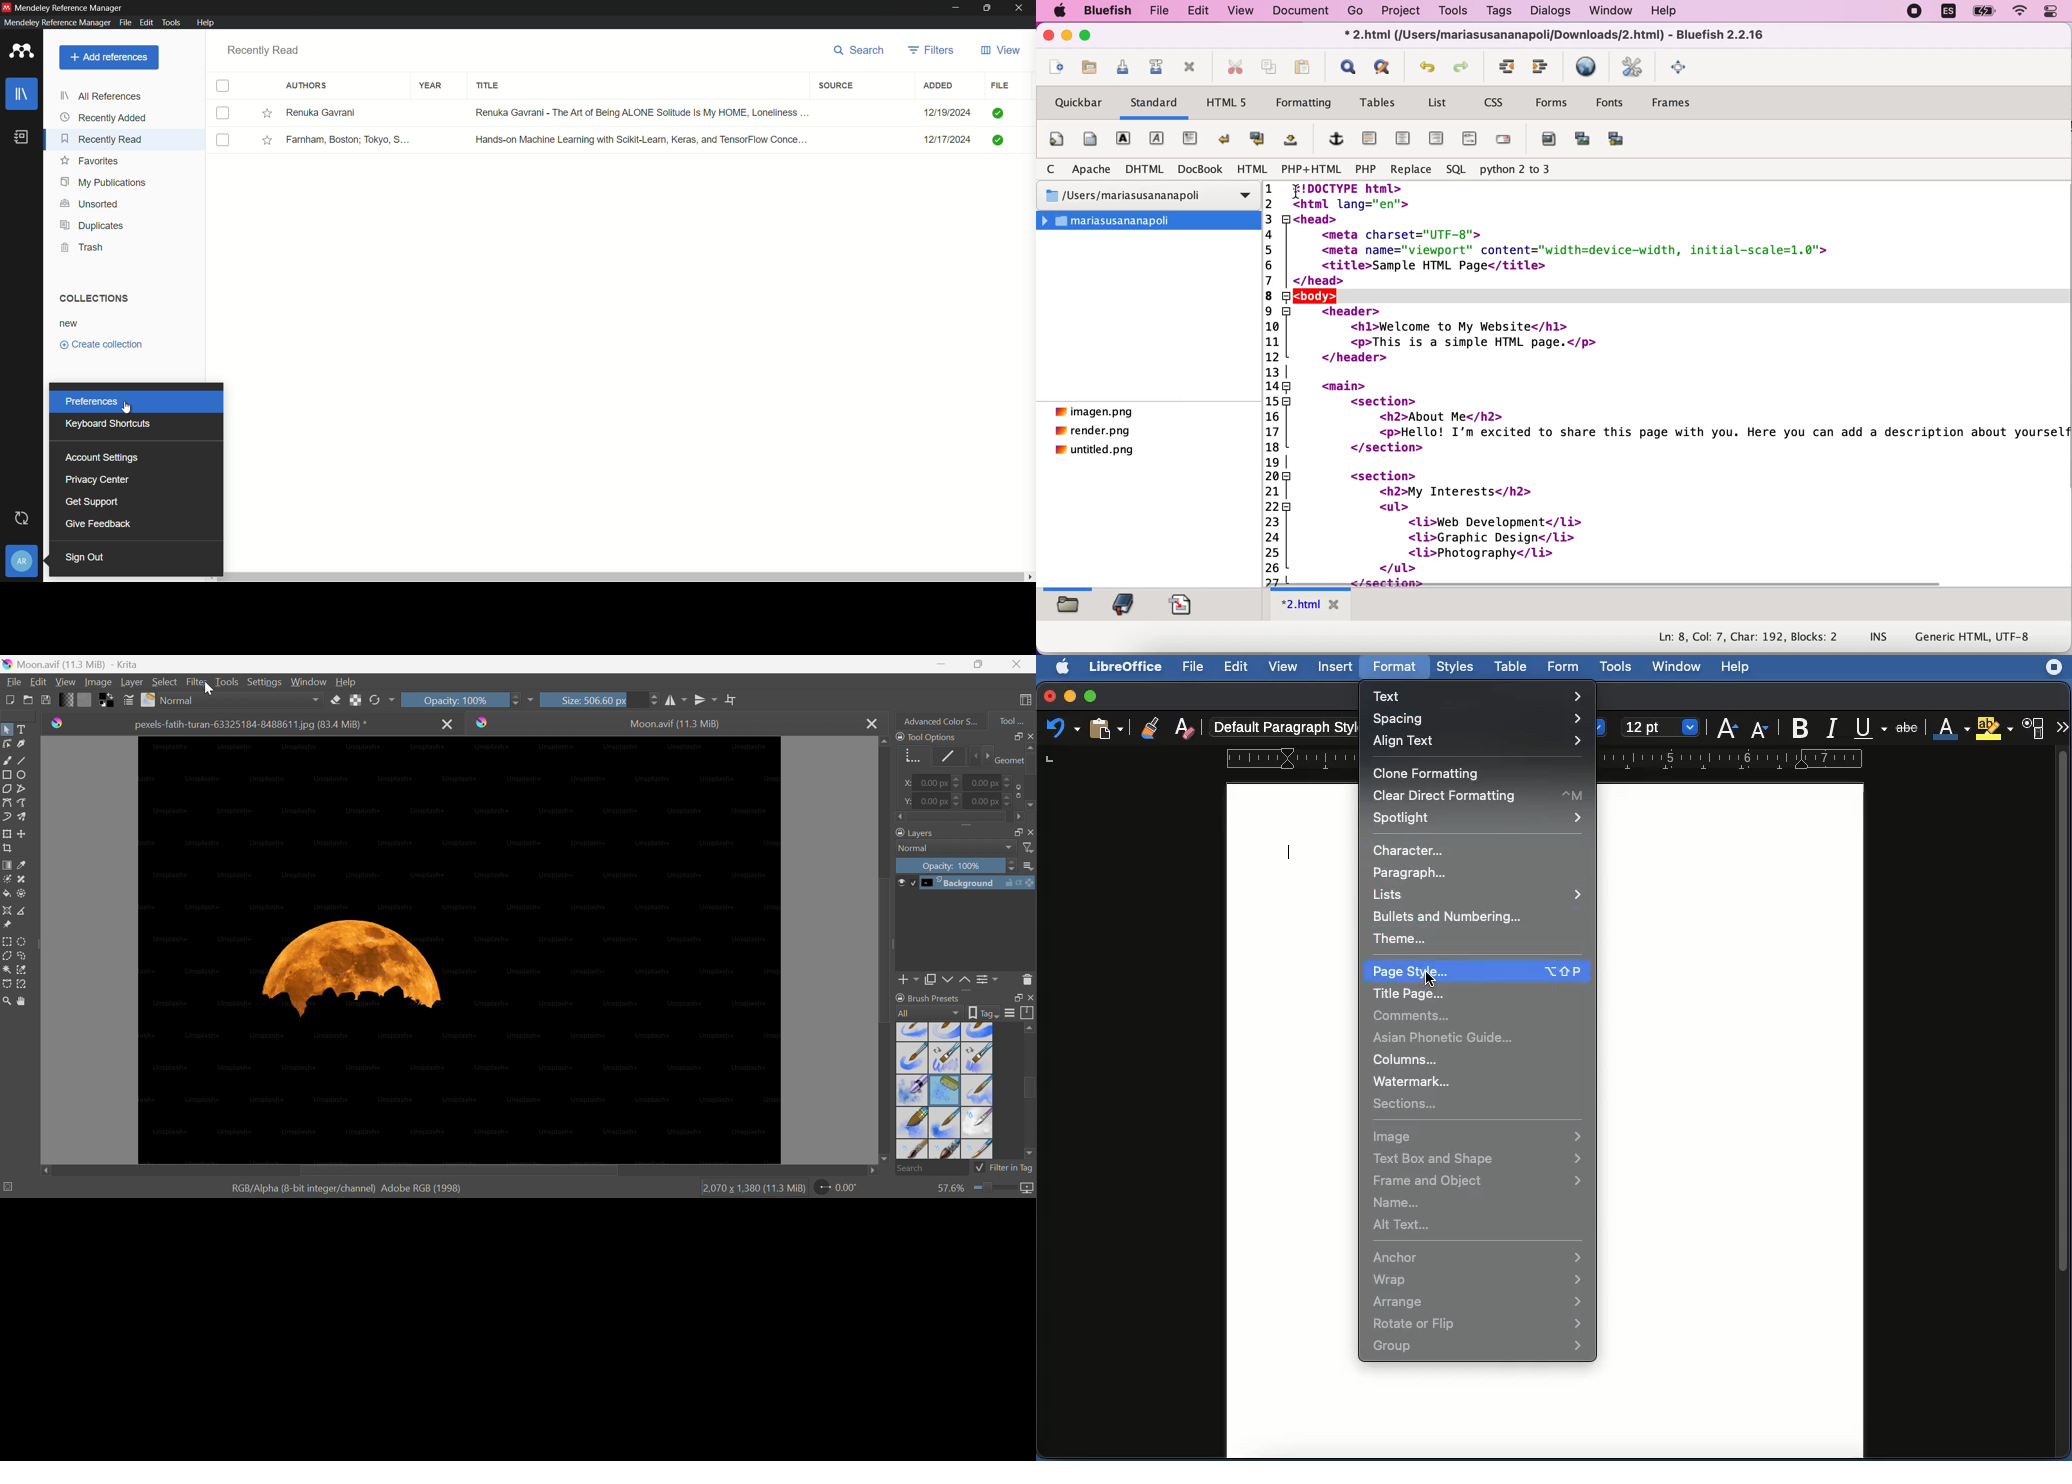 This screenshot has height=1484, width=2072. I want to click on More, so click(530, 701).